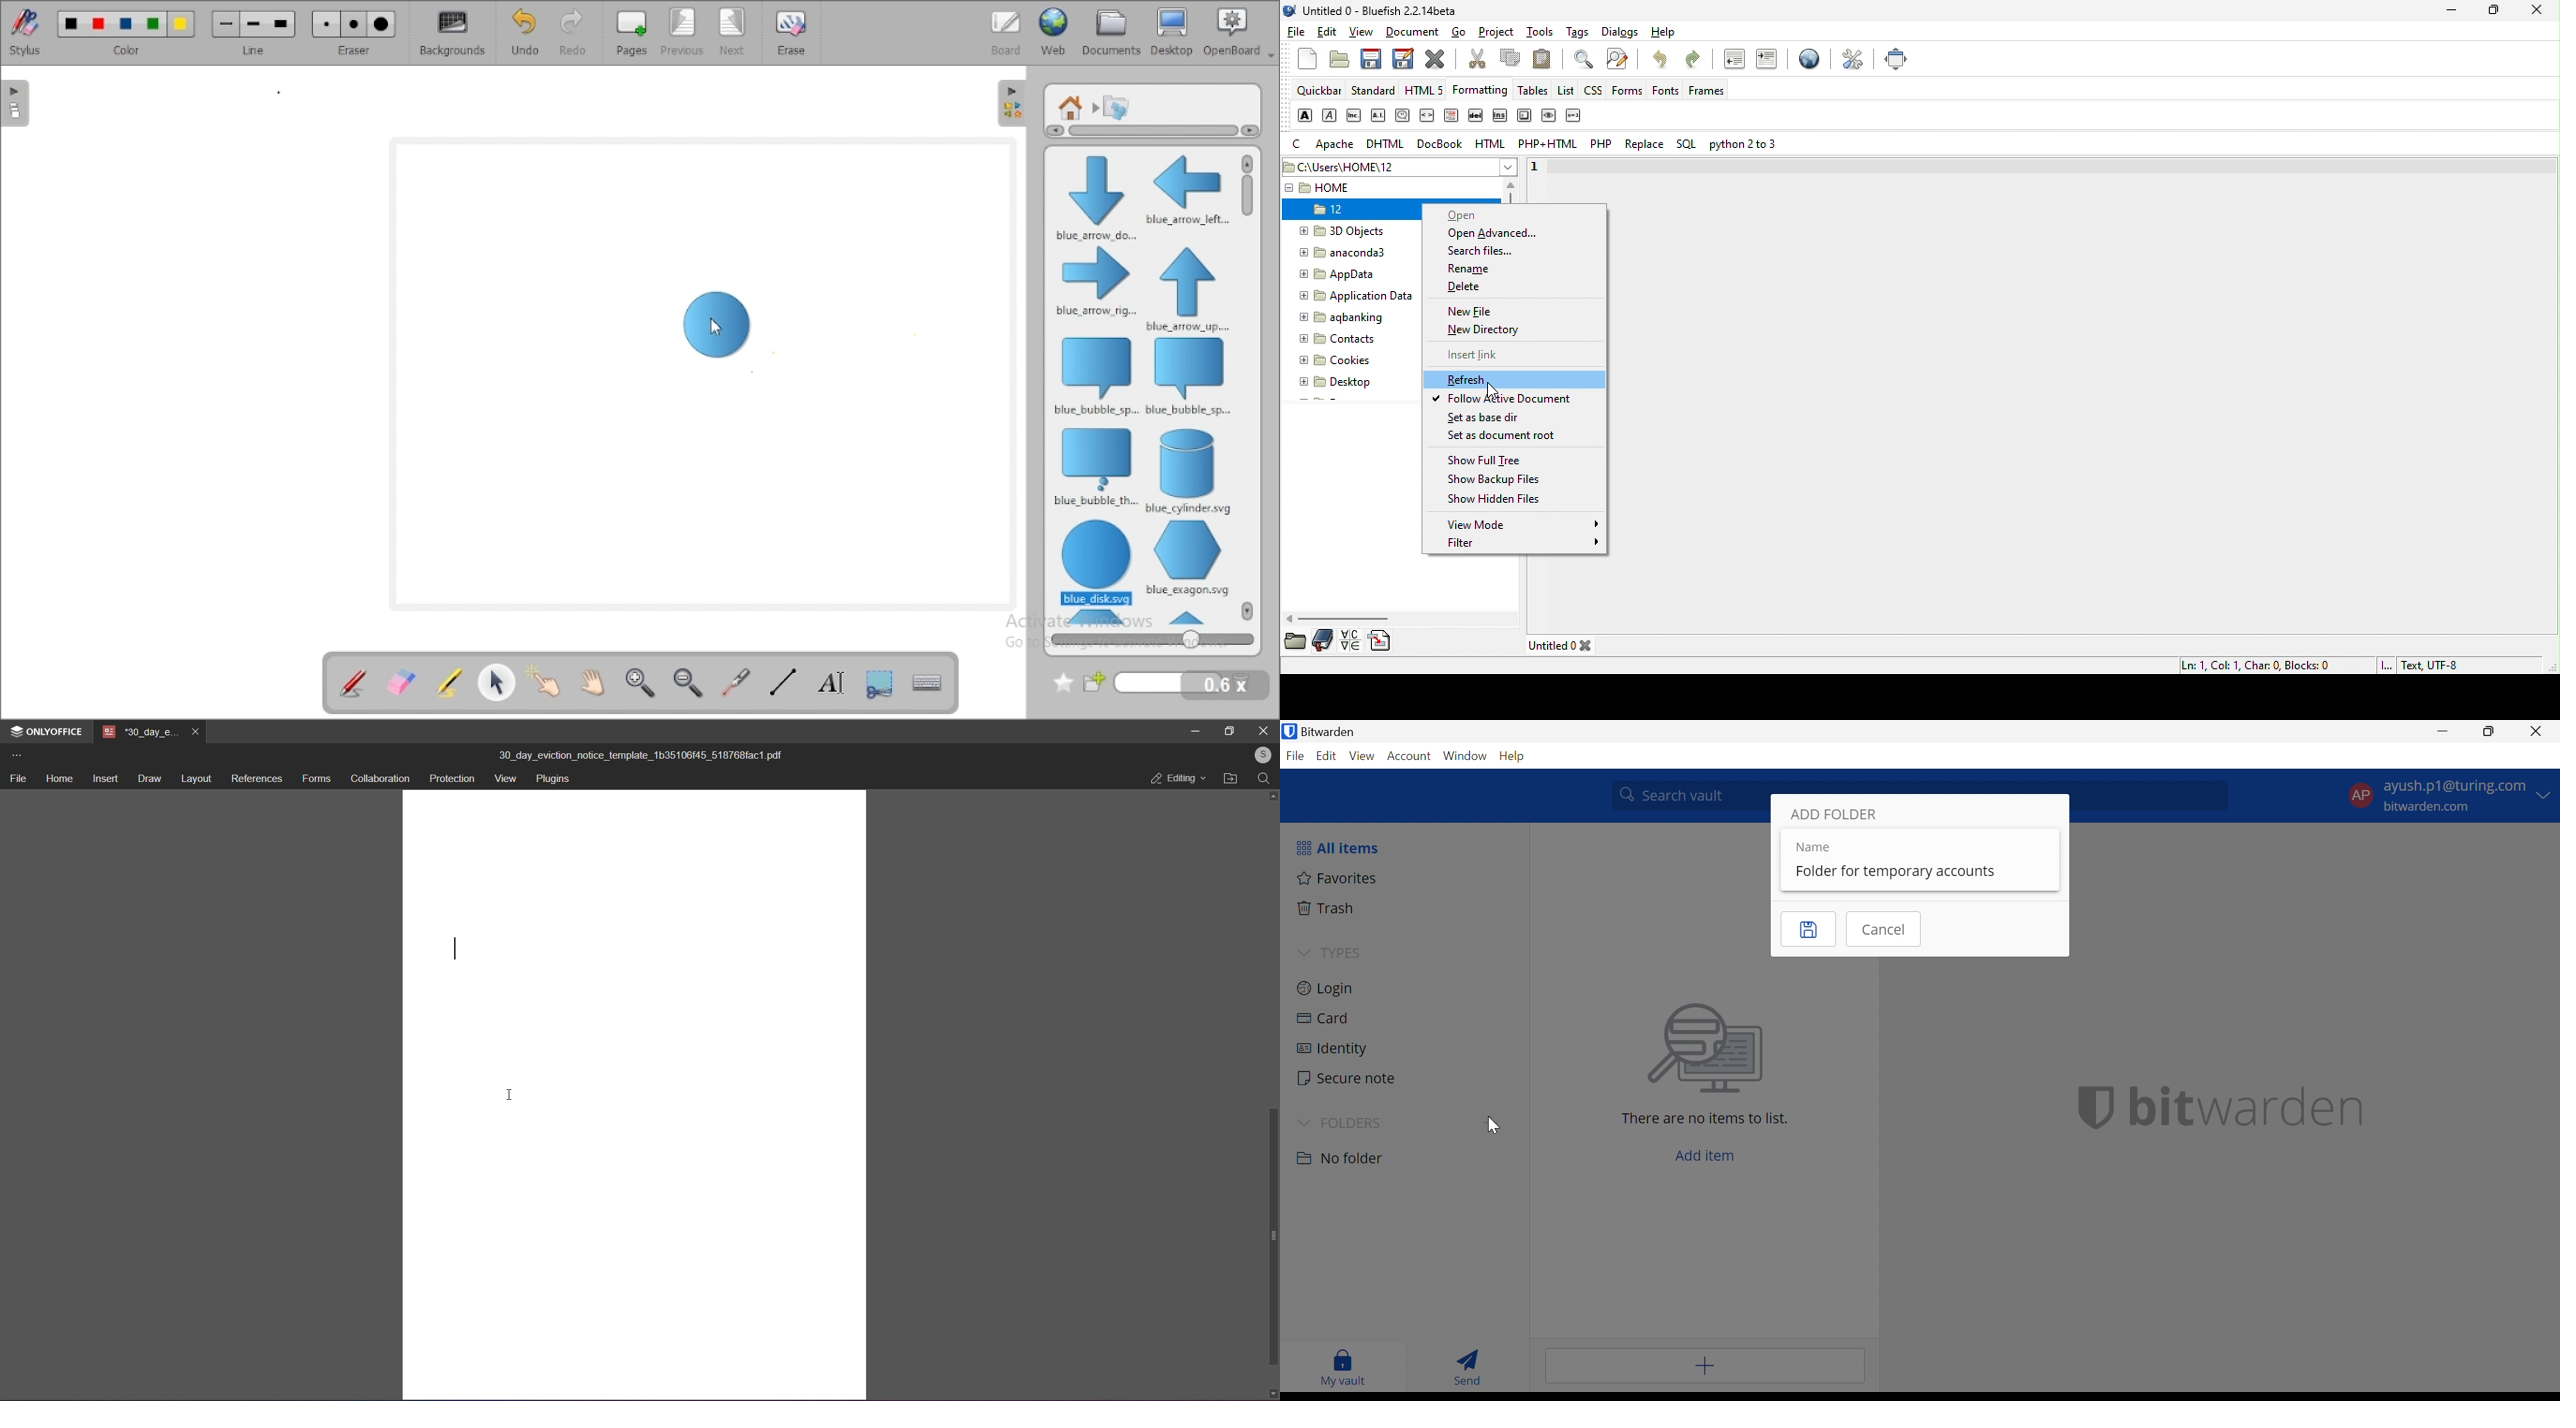 This screenshot has width=2576, height=1428. What do you see at coordinates (1577, 31) in the screenshot?
I see `tags` at bounding box center [1577, 31].